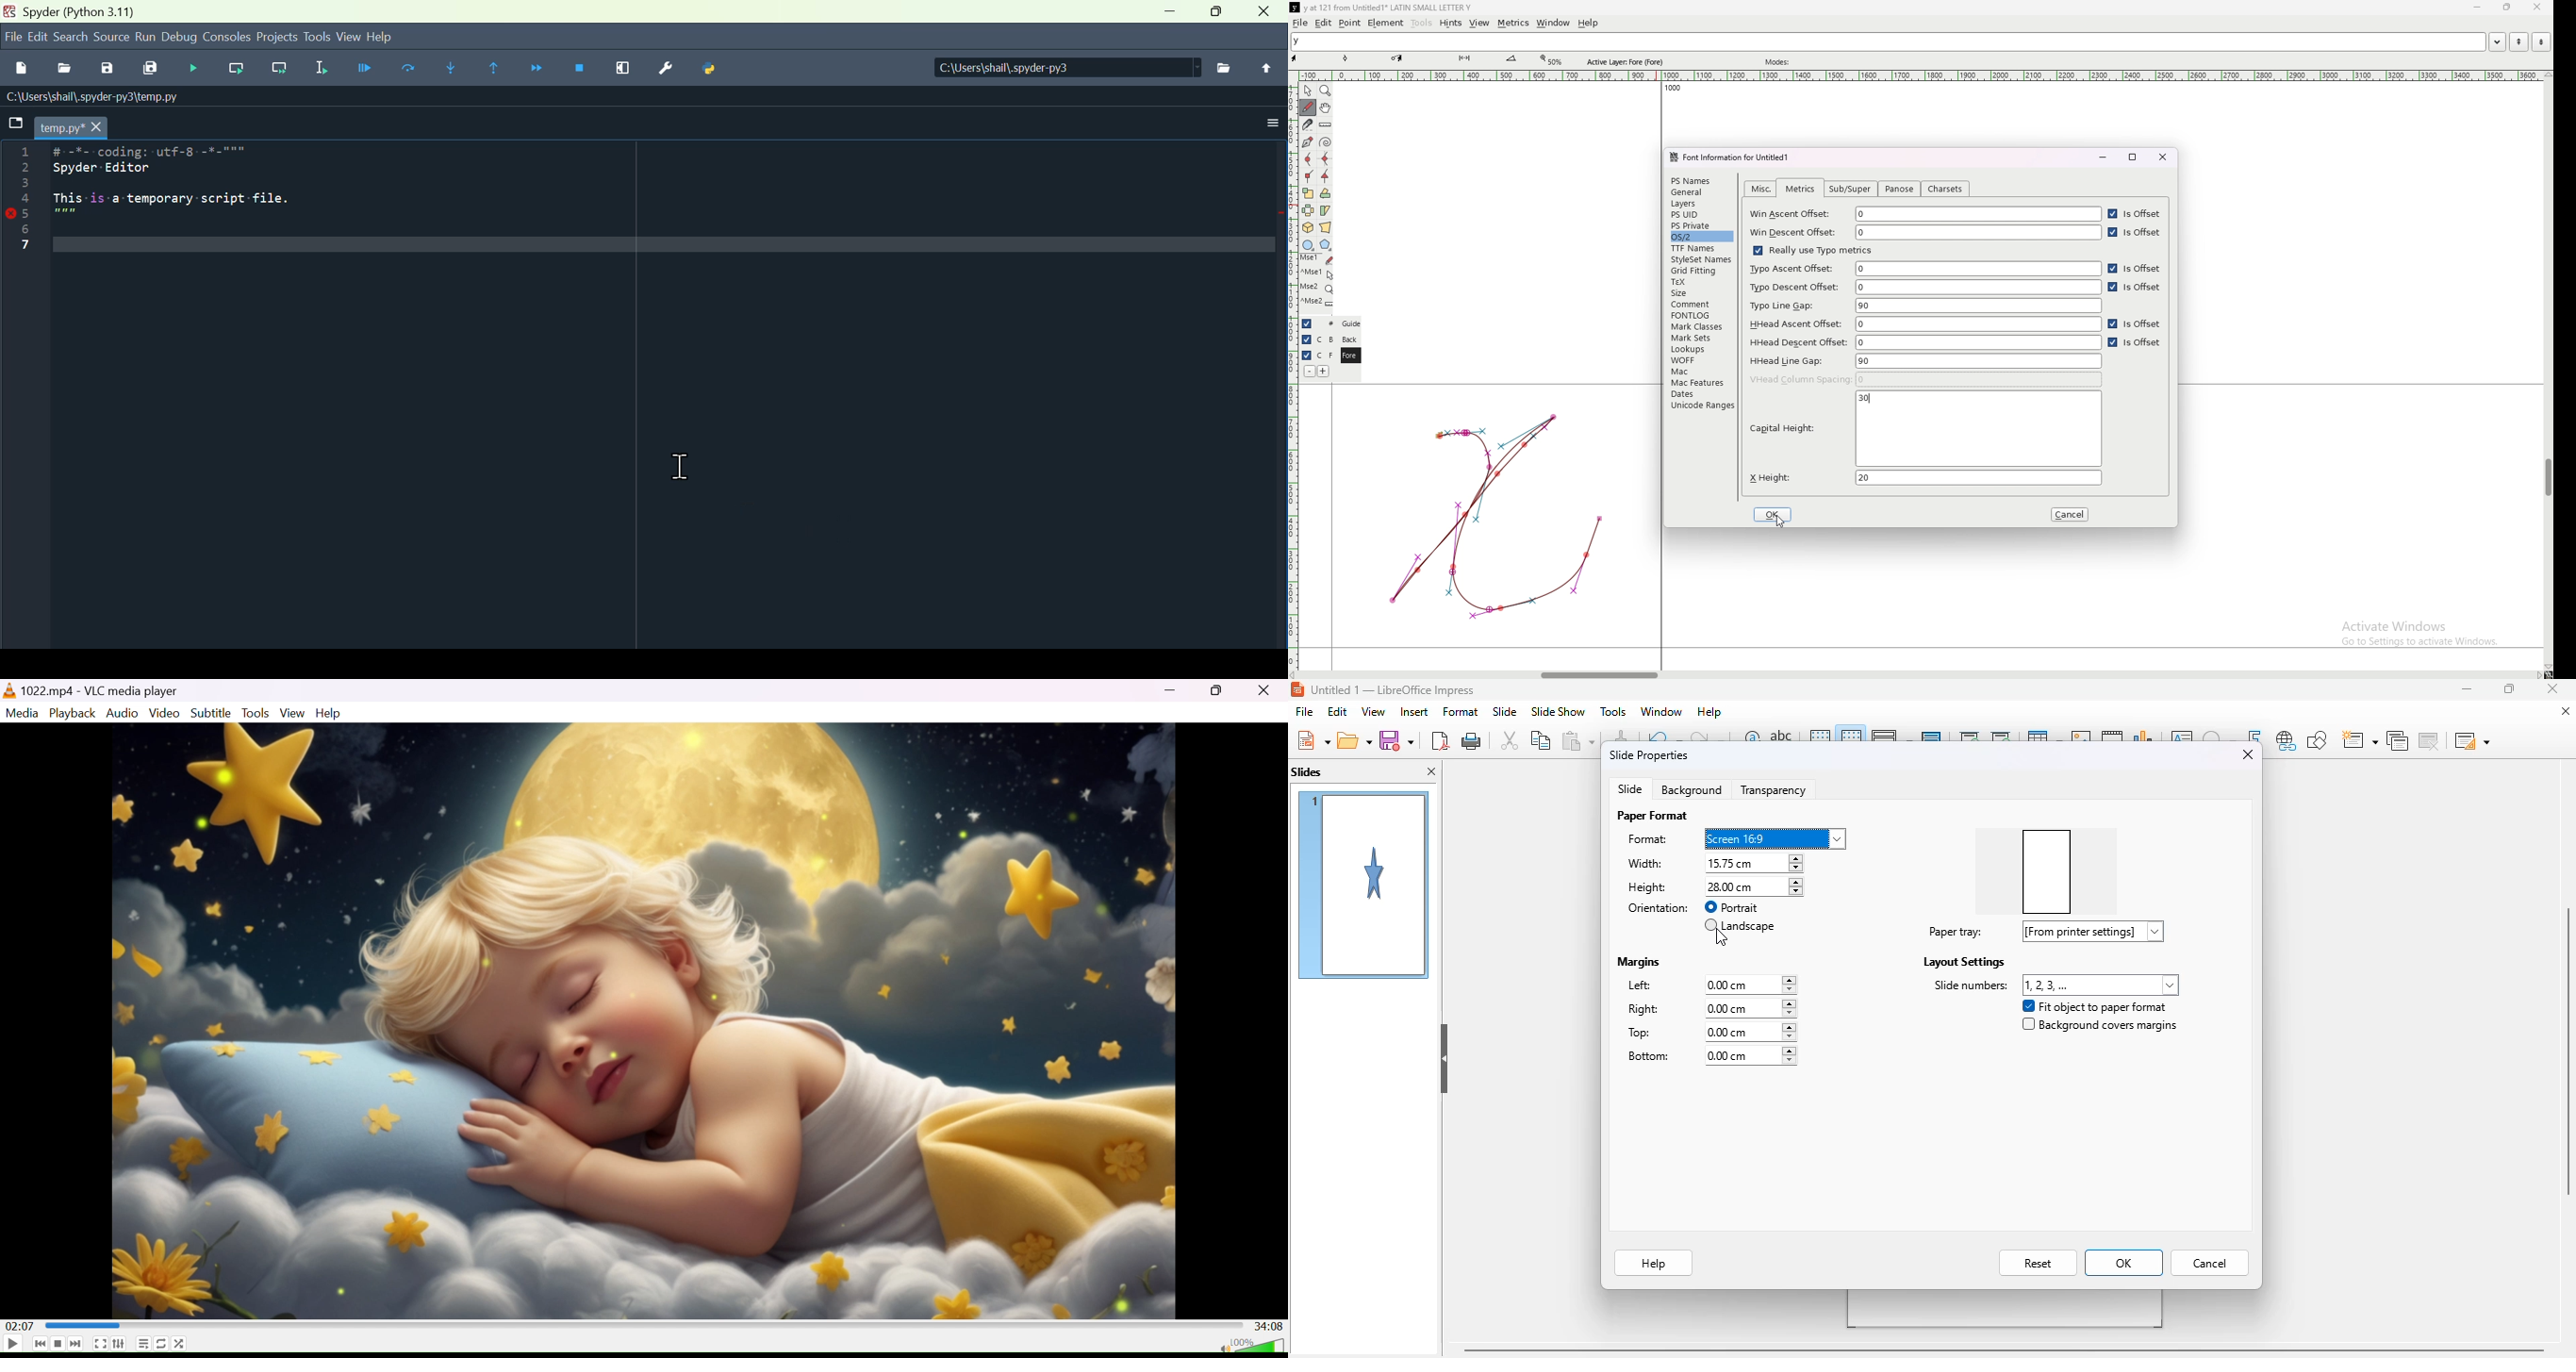  I want to click on Run current line and go to the next one, so click(278, 69).